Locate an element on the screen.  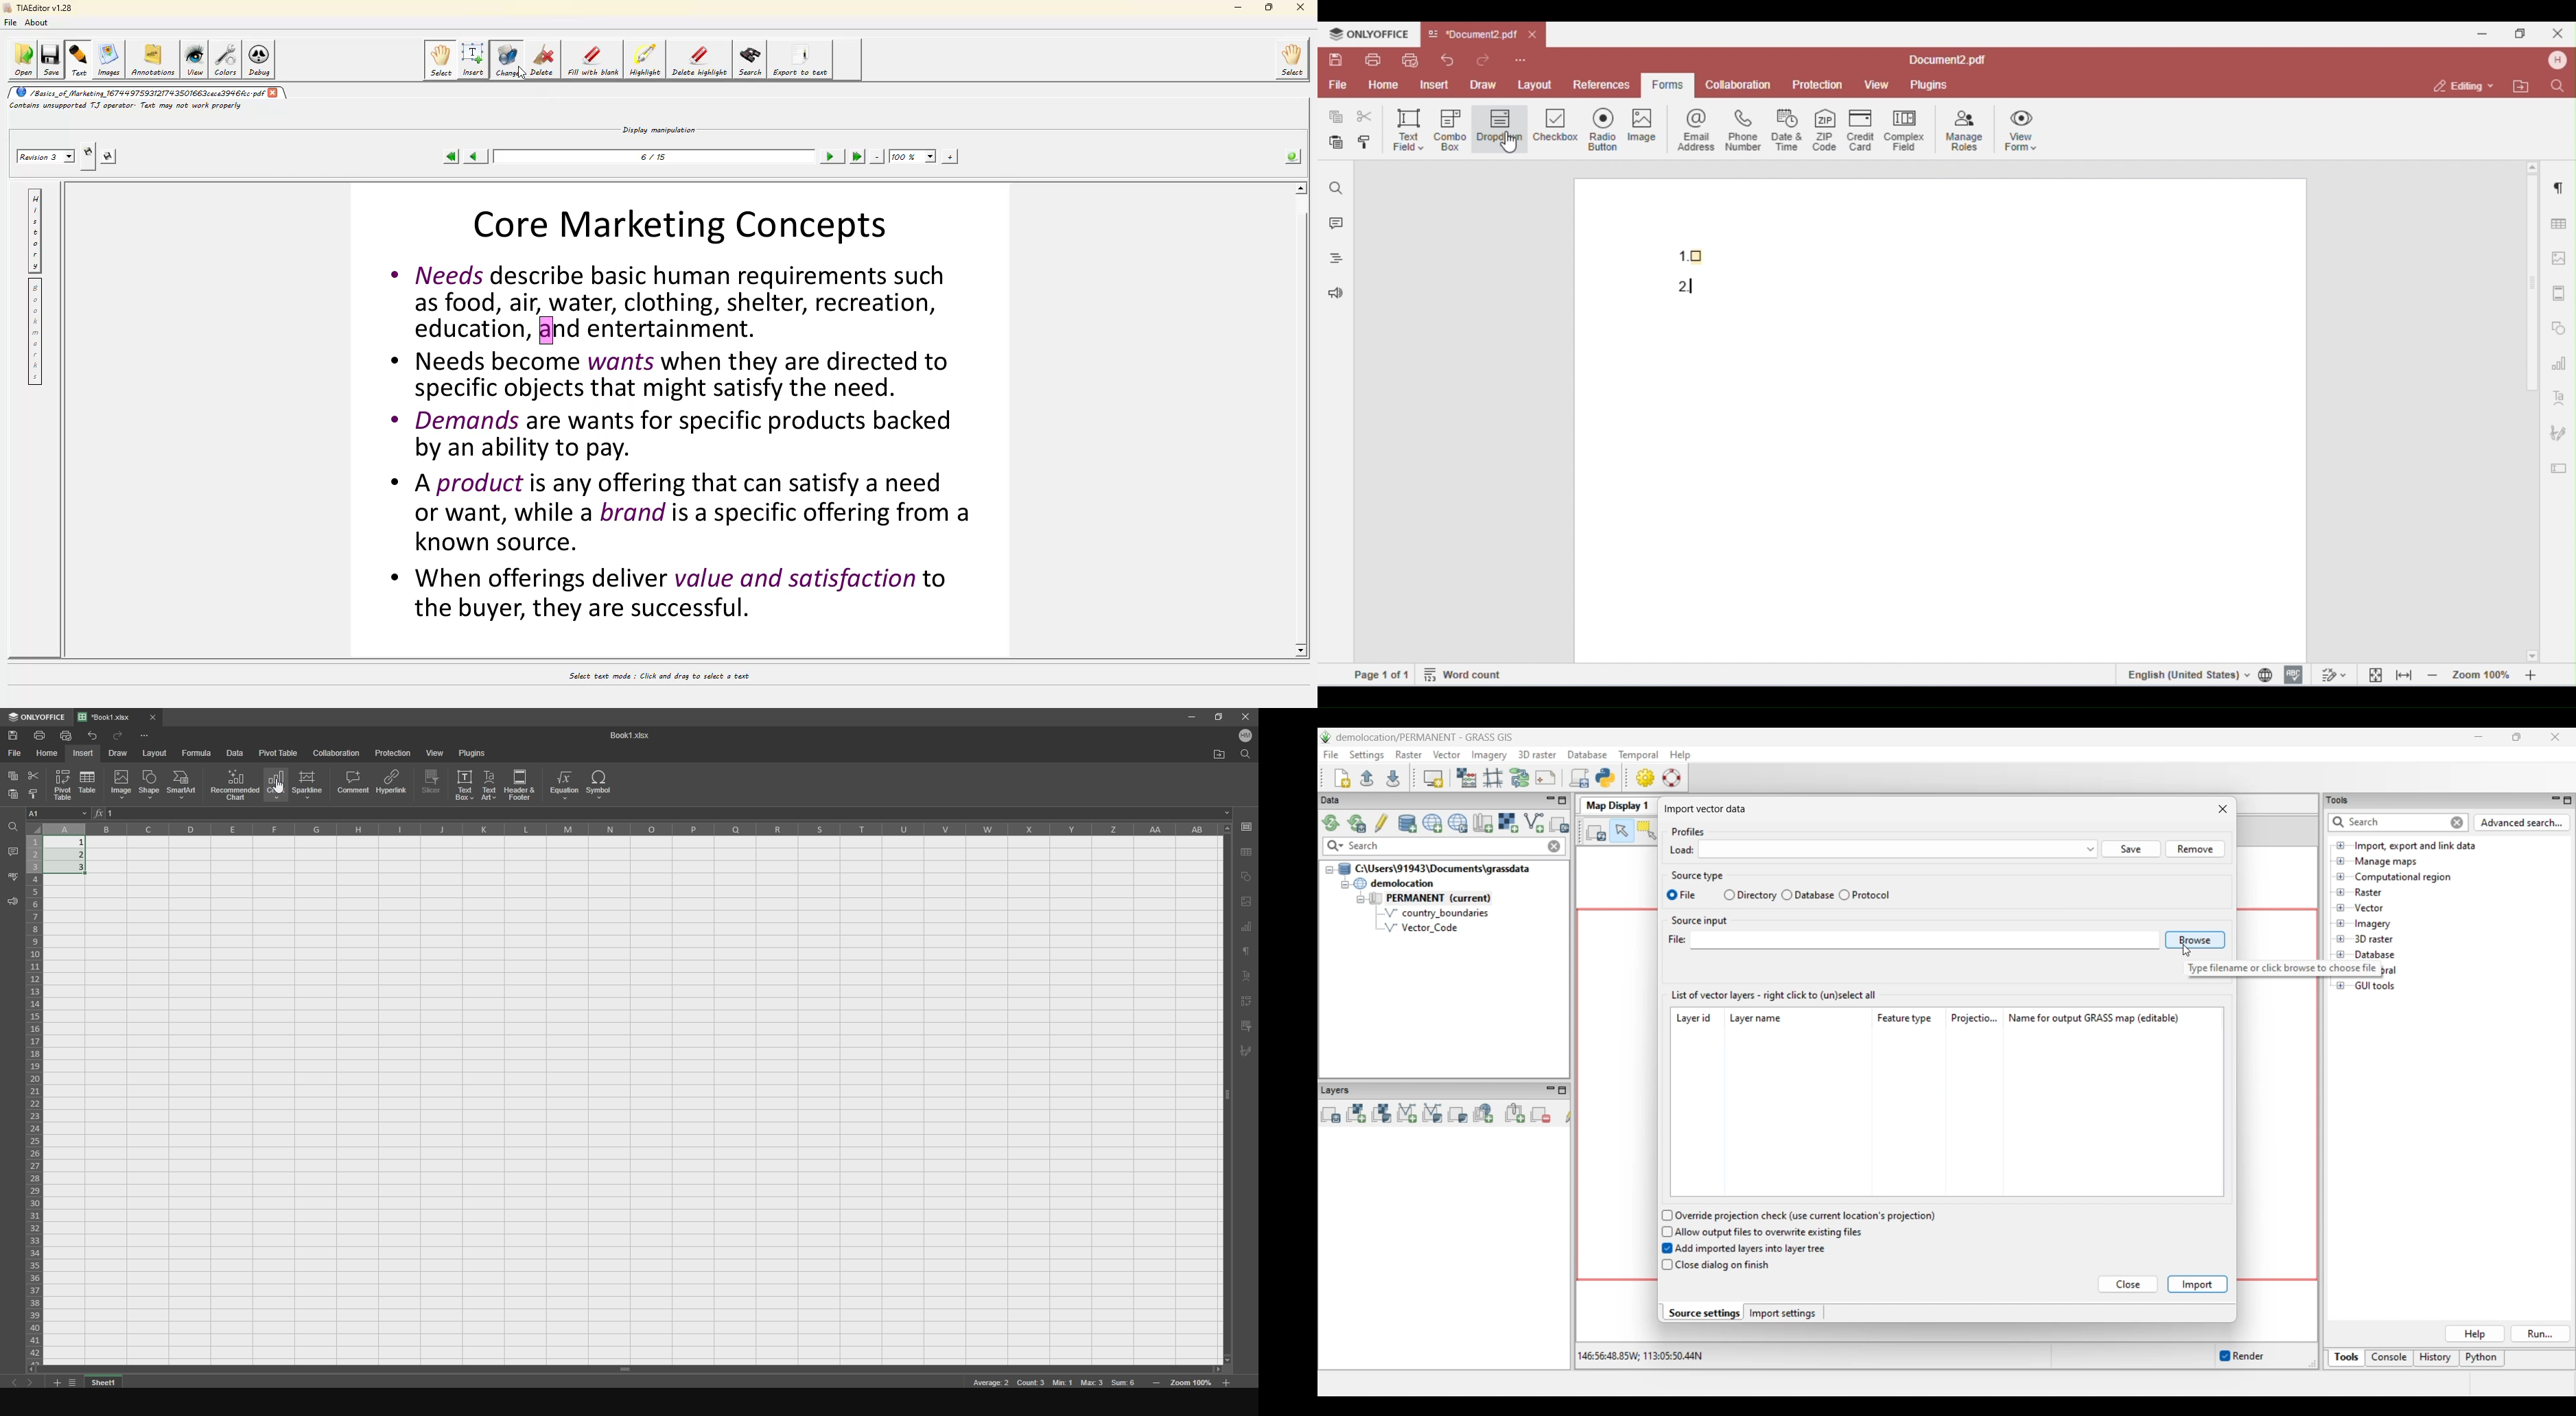
bold is located at coordinates (35, 795).